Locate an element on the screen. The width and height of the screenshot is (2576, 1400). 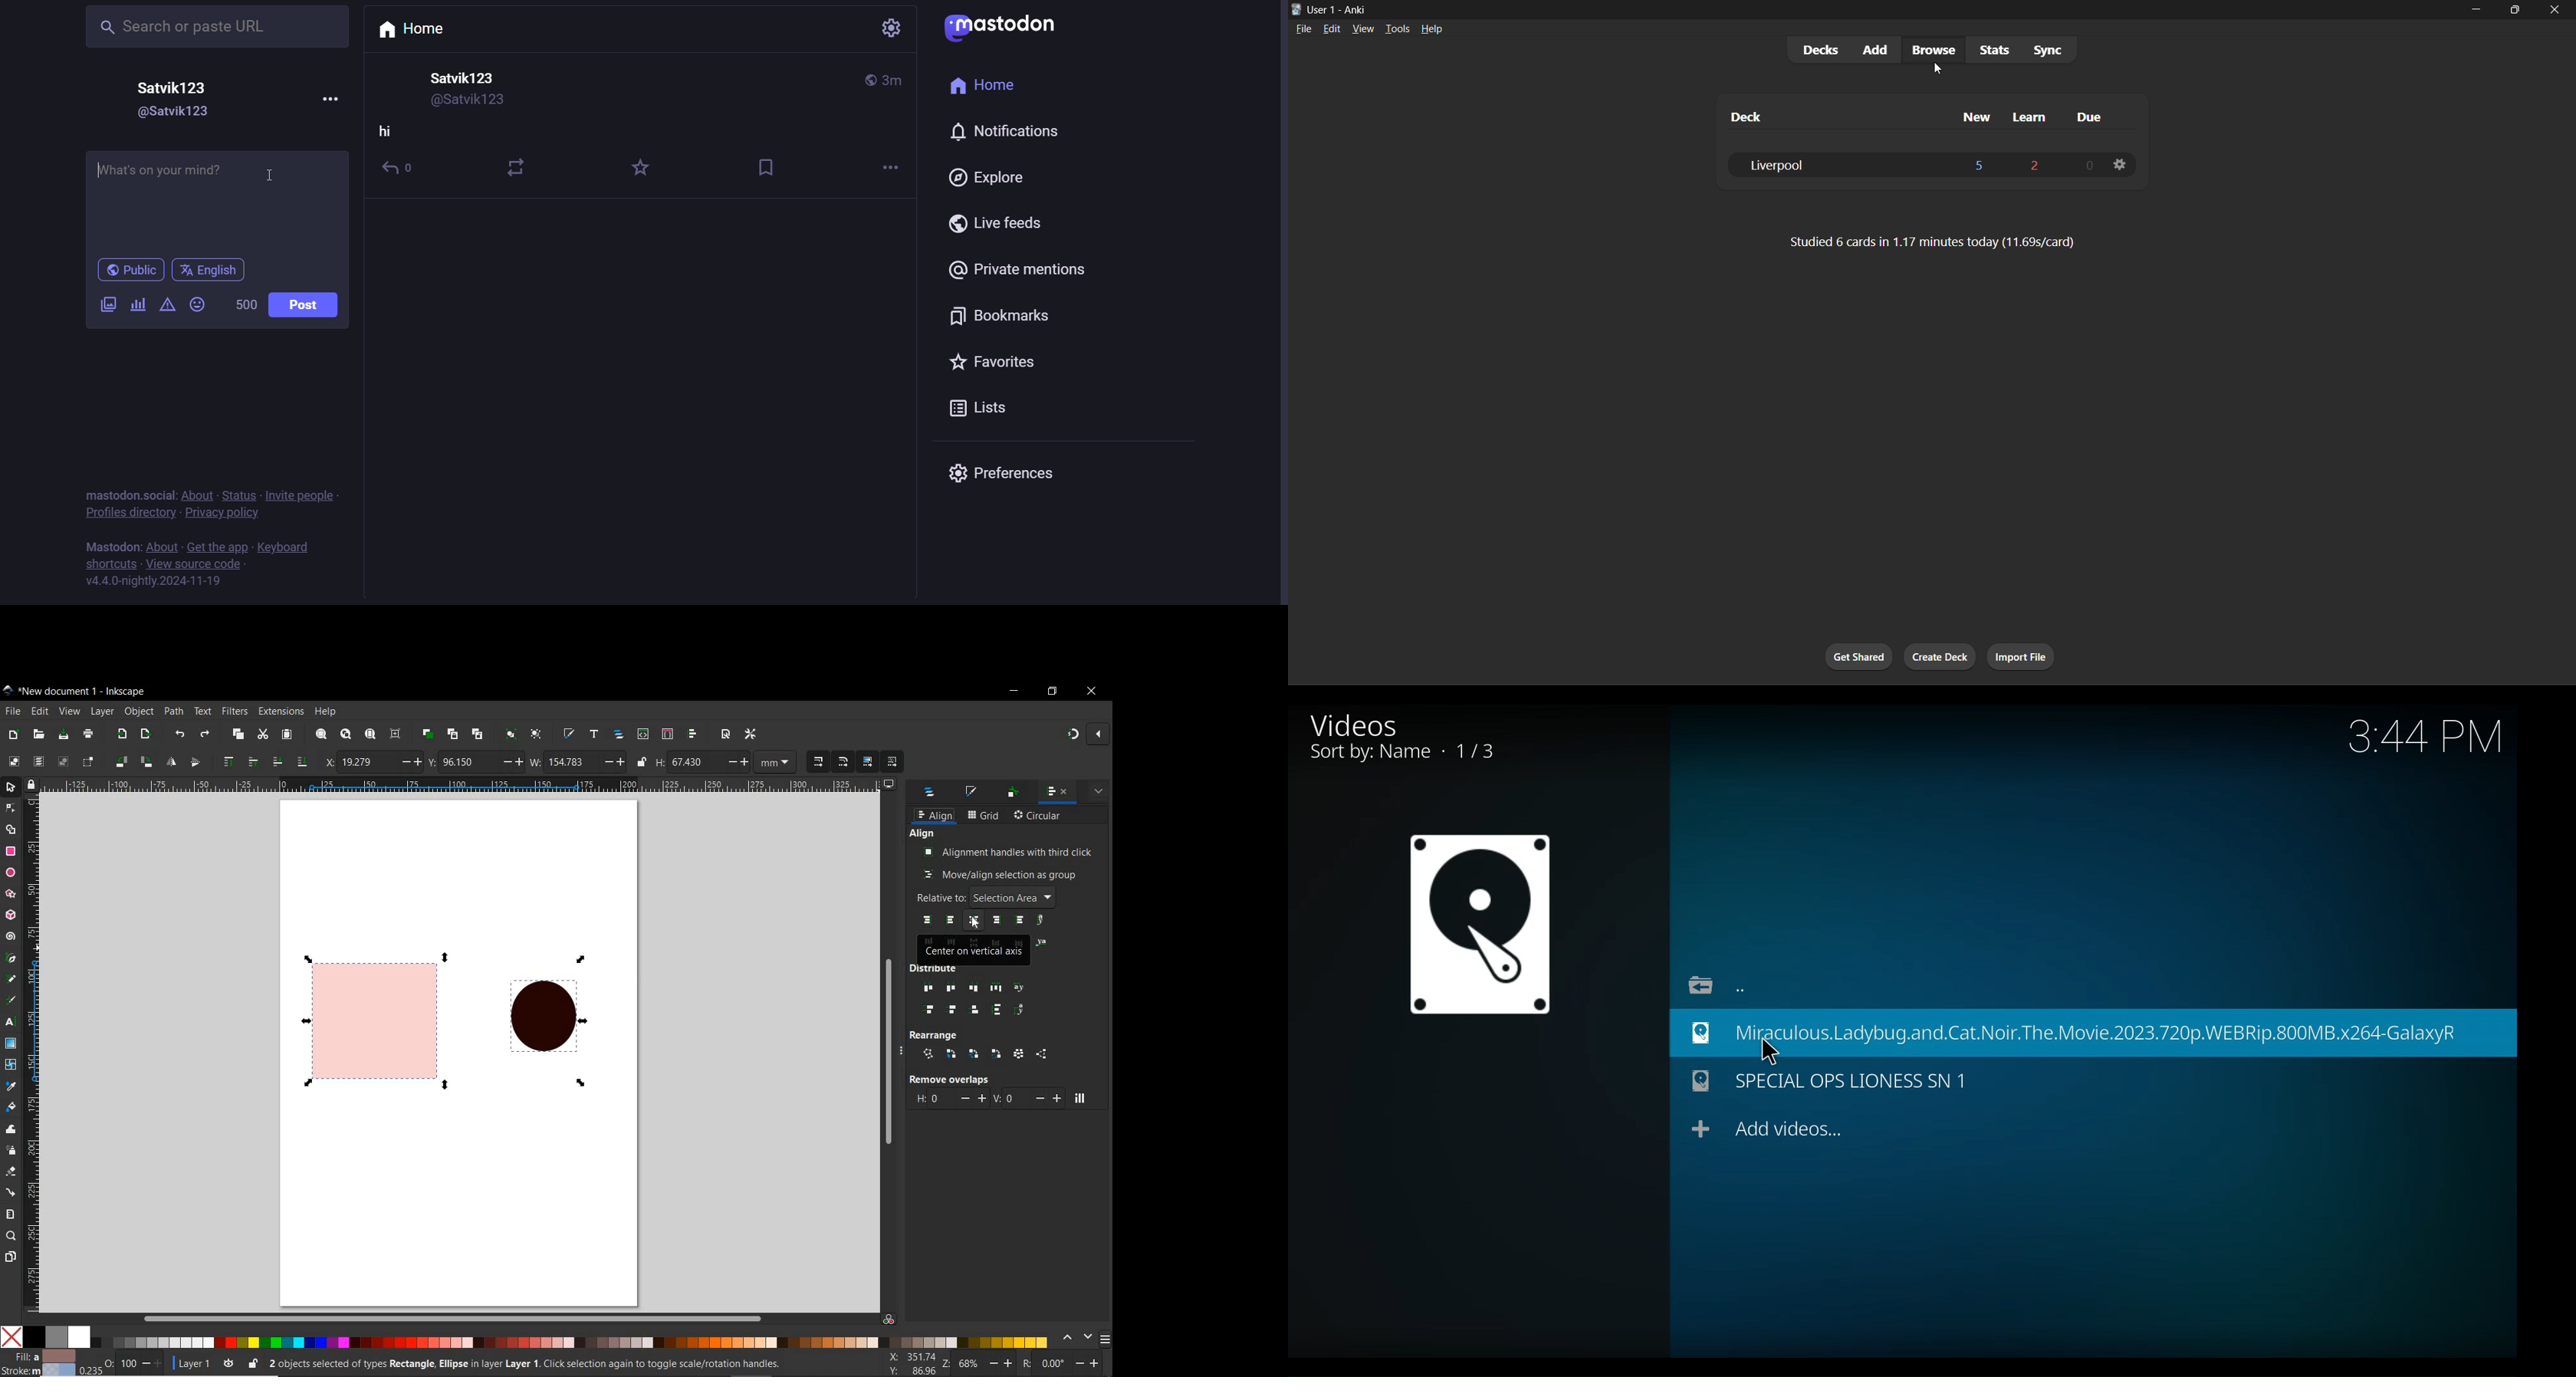
move pattern is located at coordinates (891, 762).